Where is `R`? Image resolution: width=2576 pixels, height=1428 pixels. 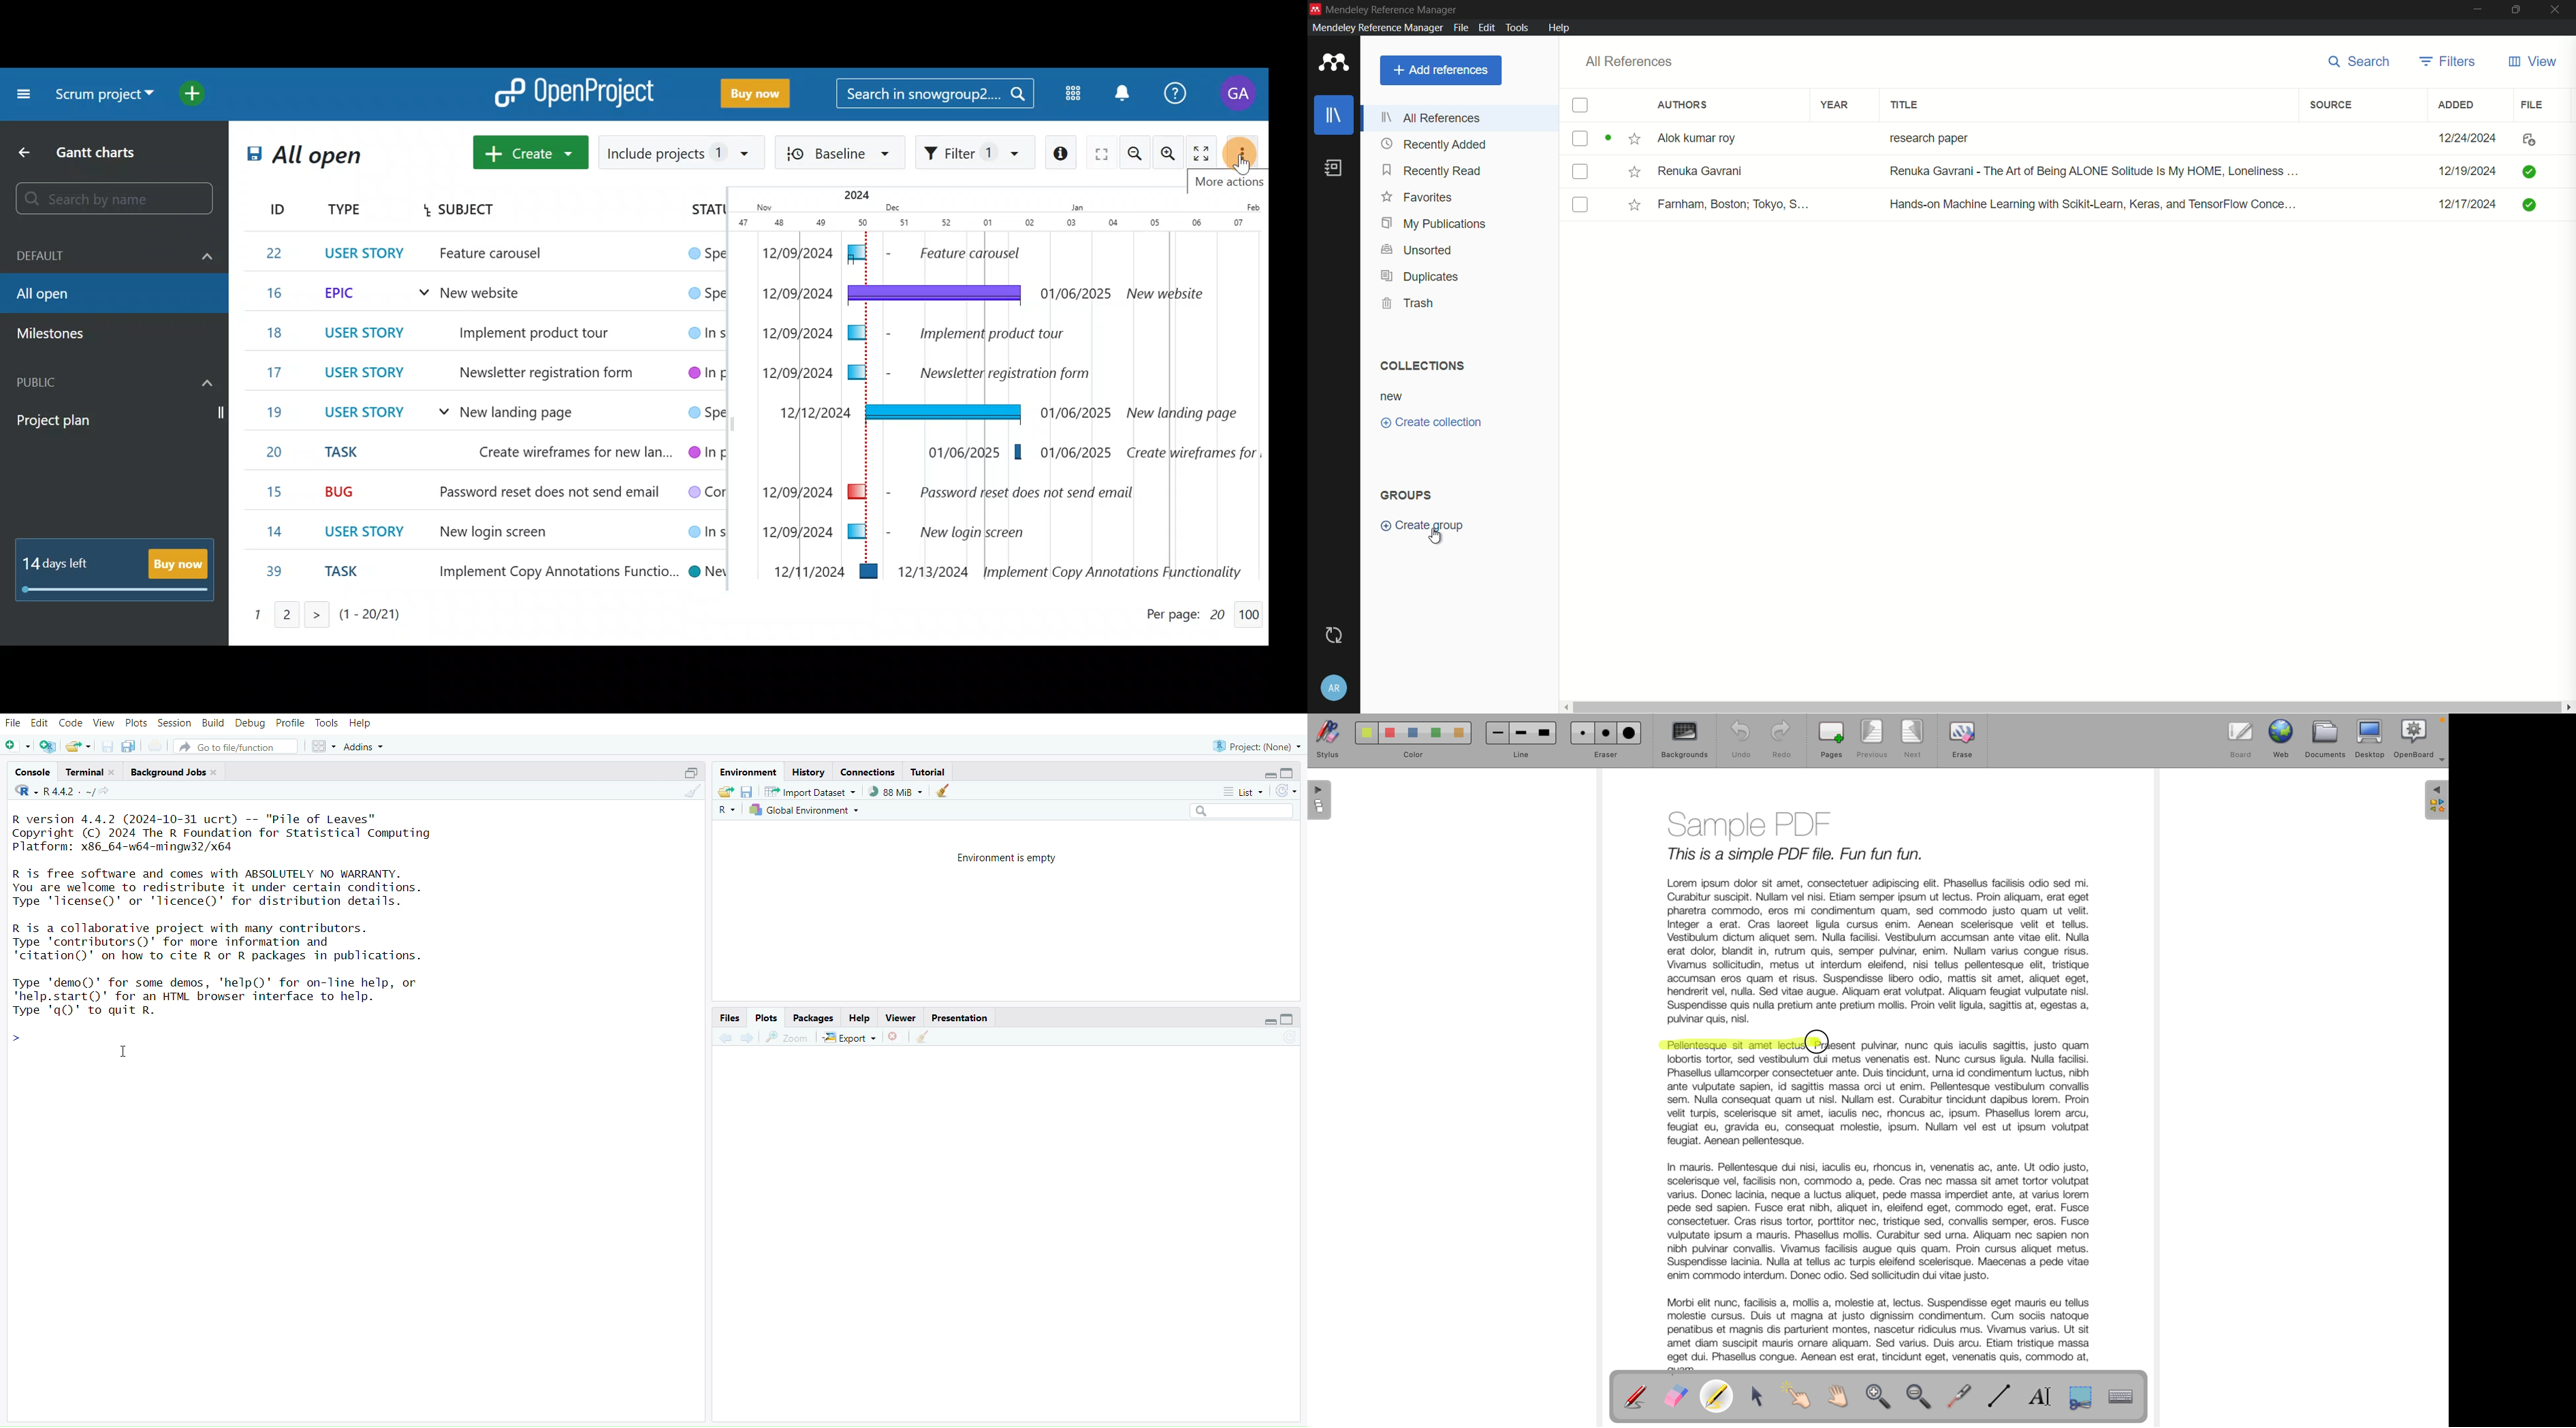 R is located at coordinates (727, 812).